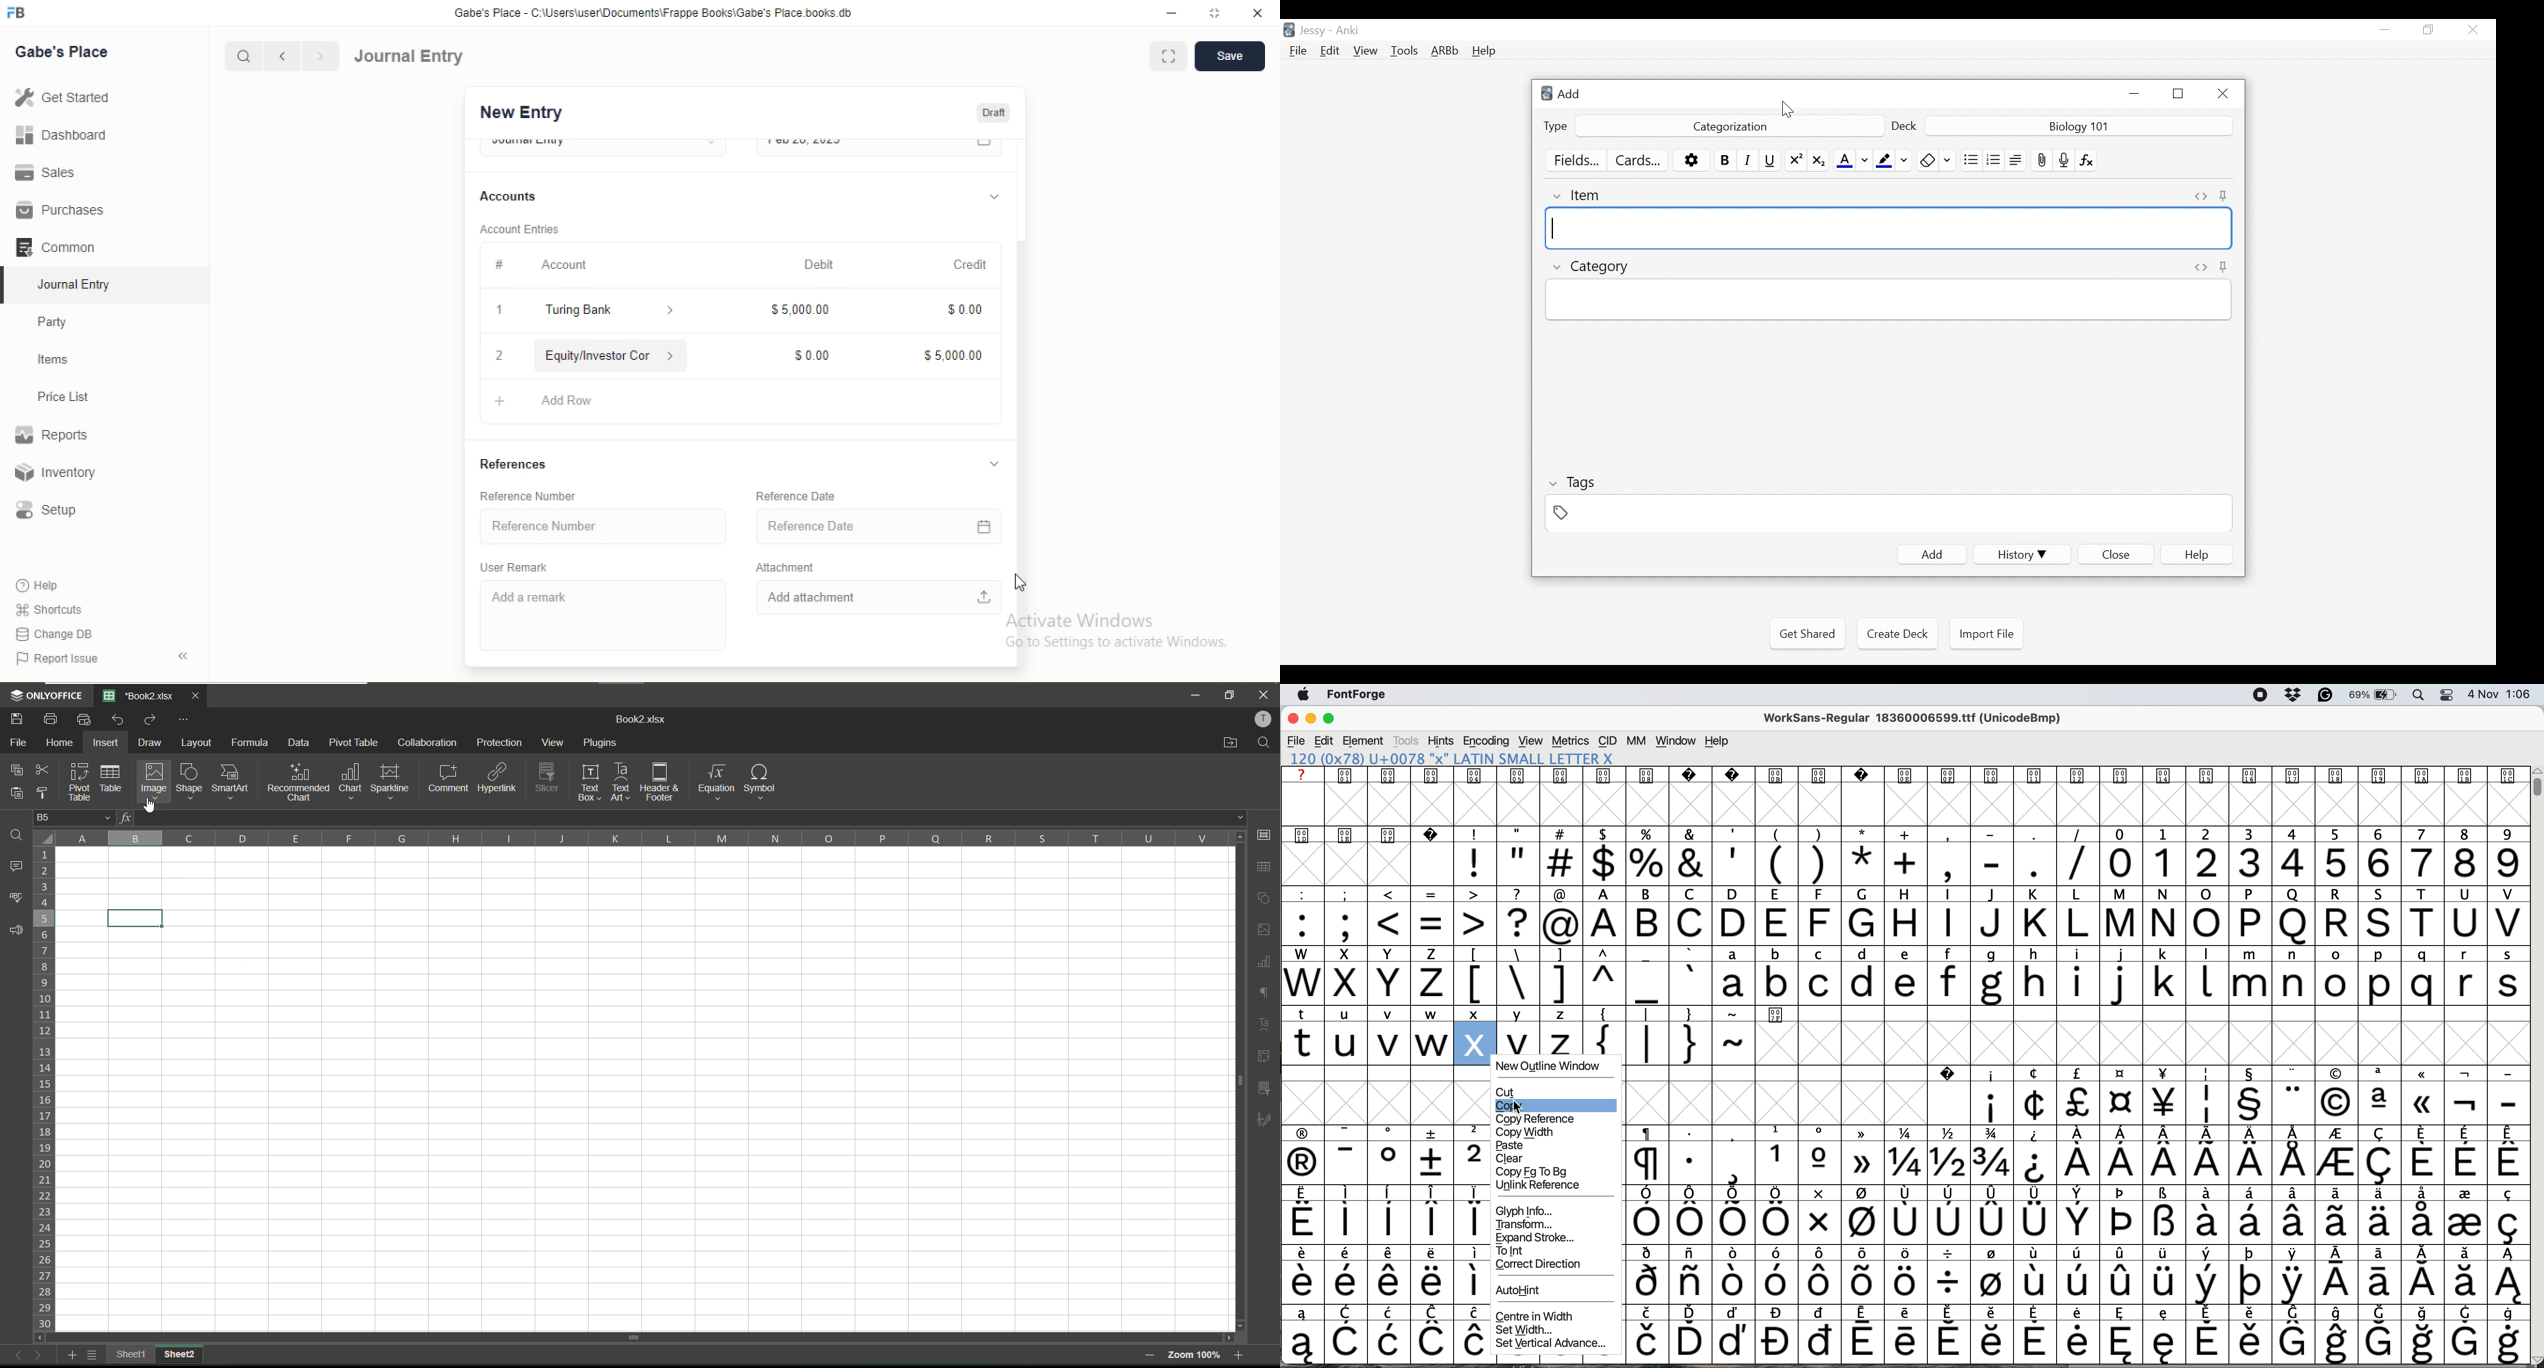 The width and height of the screenshot is (2548, 1372). I want to click on Logo, so click(17, 13).